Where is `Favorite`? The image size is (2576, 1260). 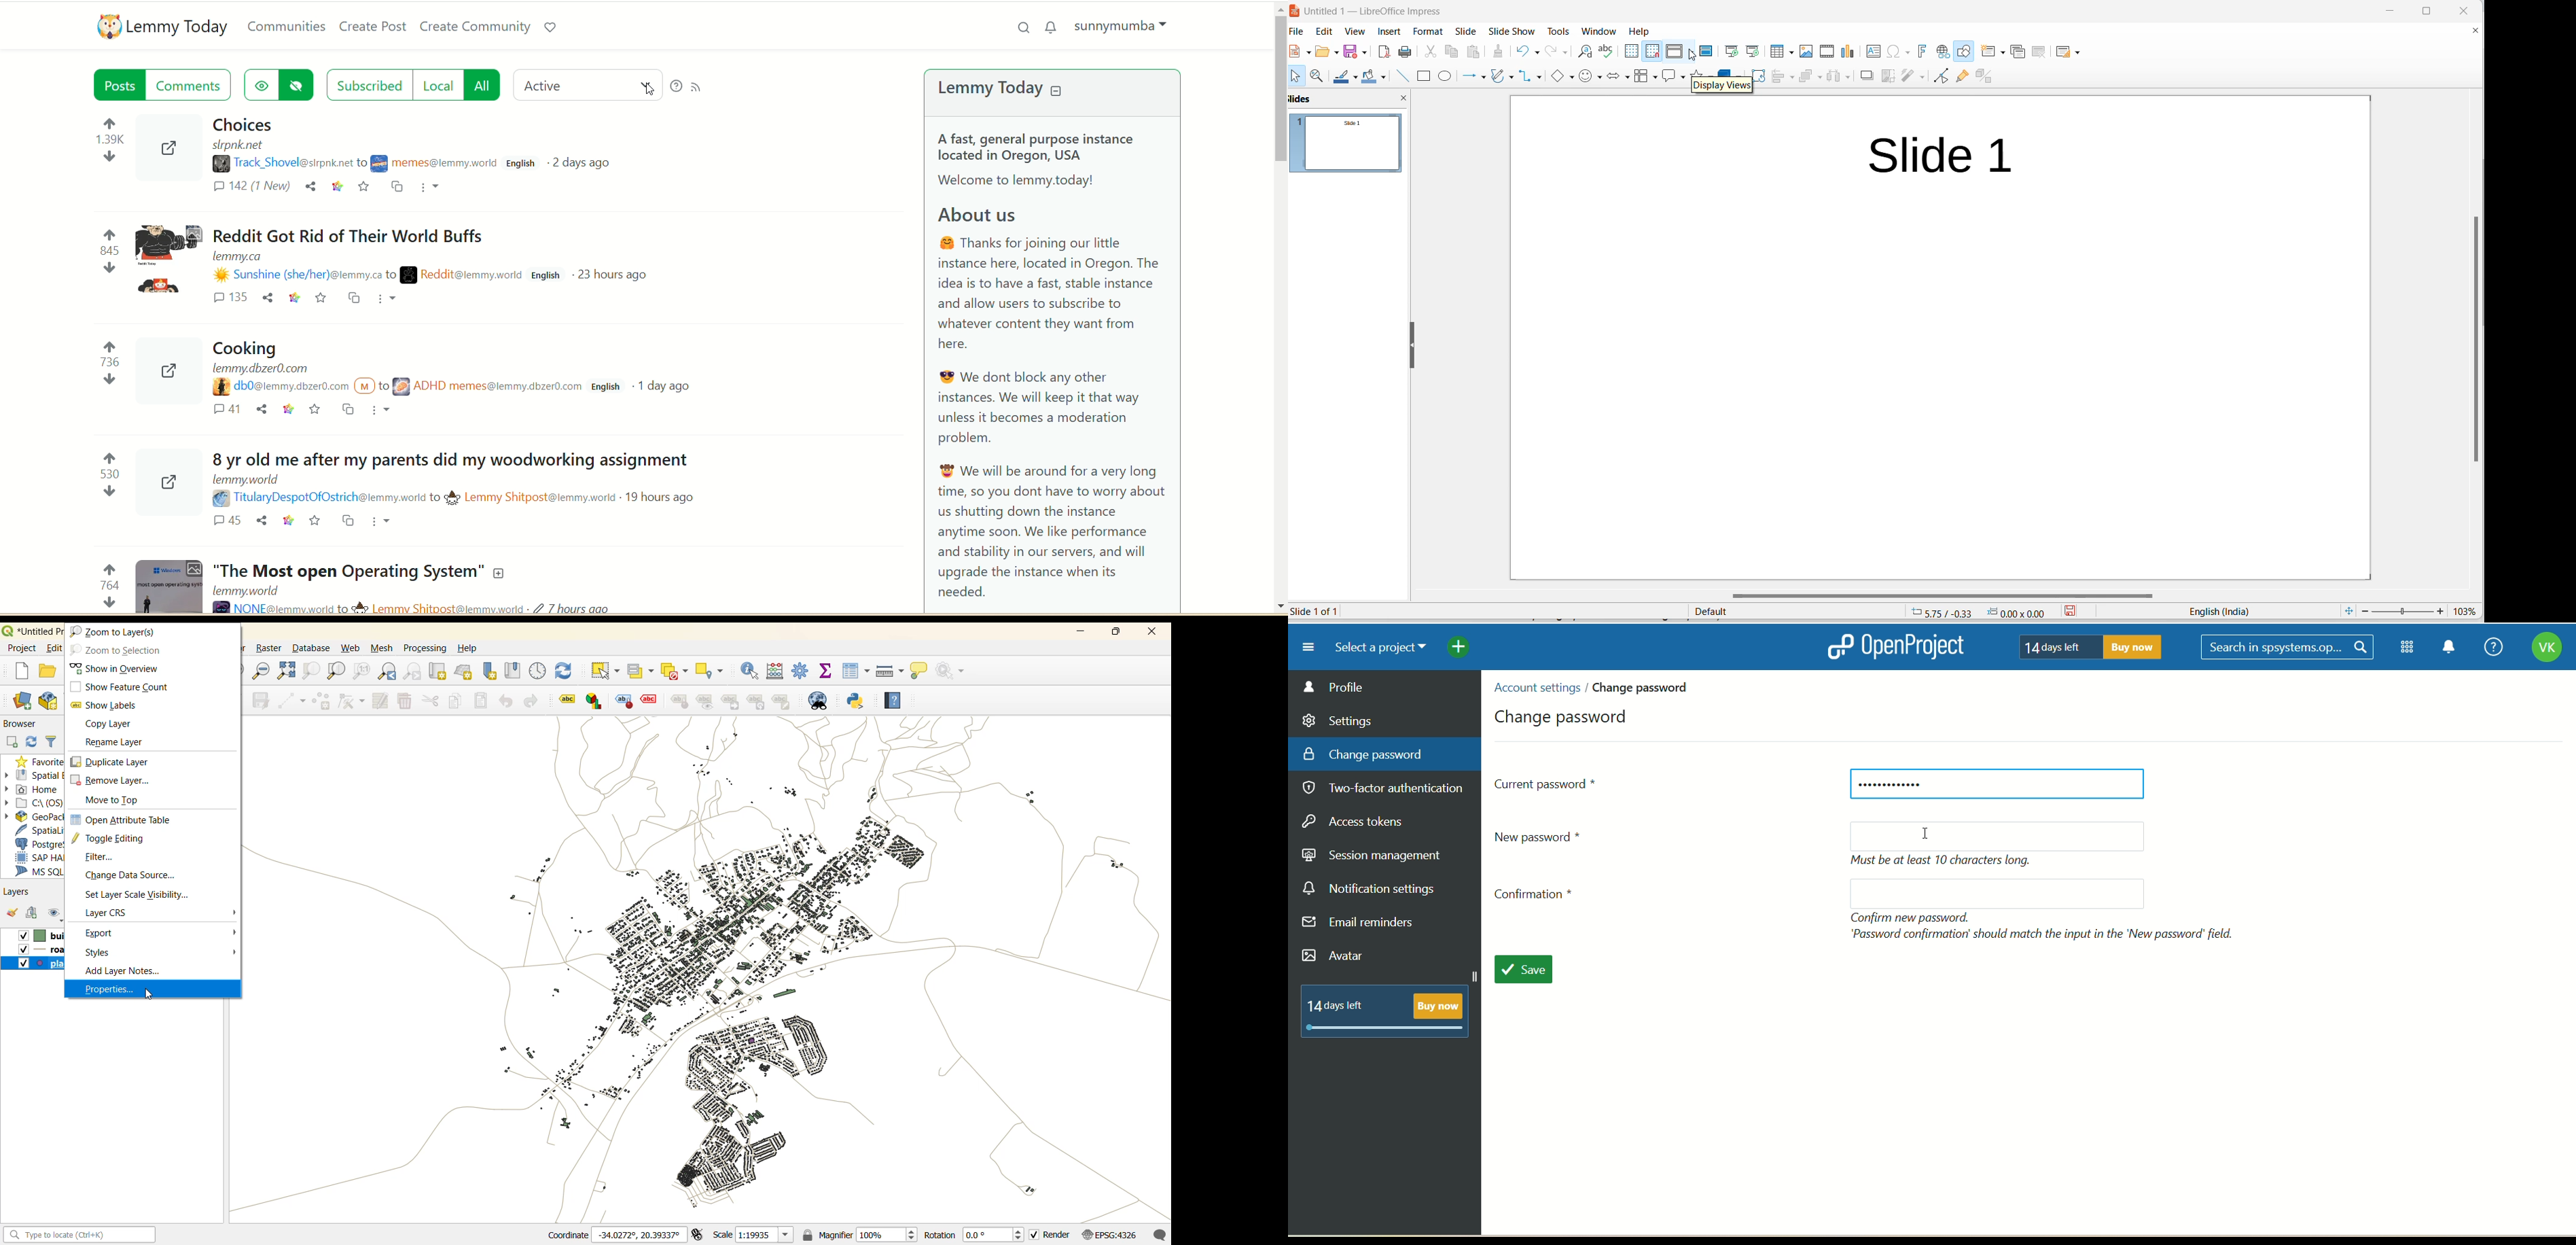 Favorite is located at coordinates (321, 299).